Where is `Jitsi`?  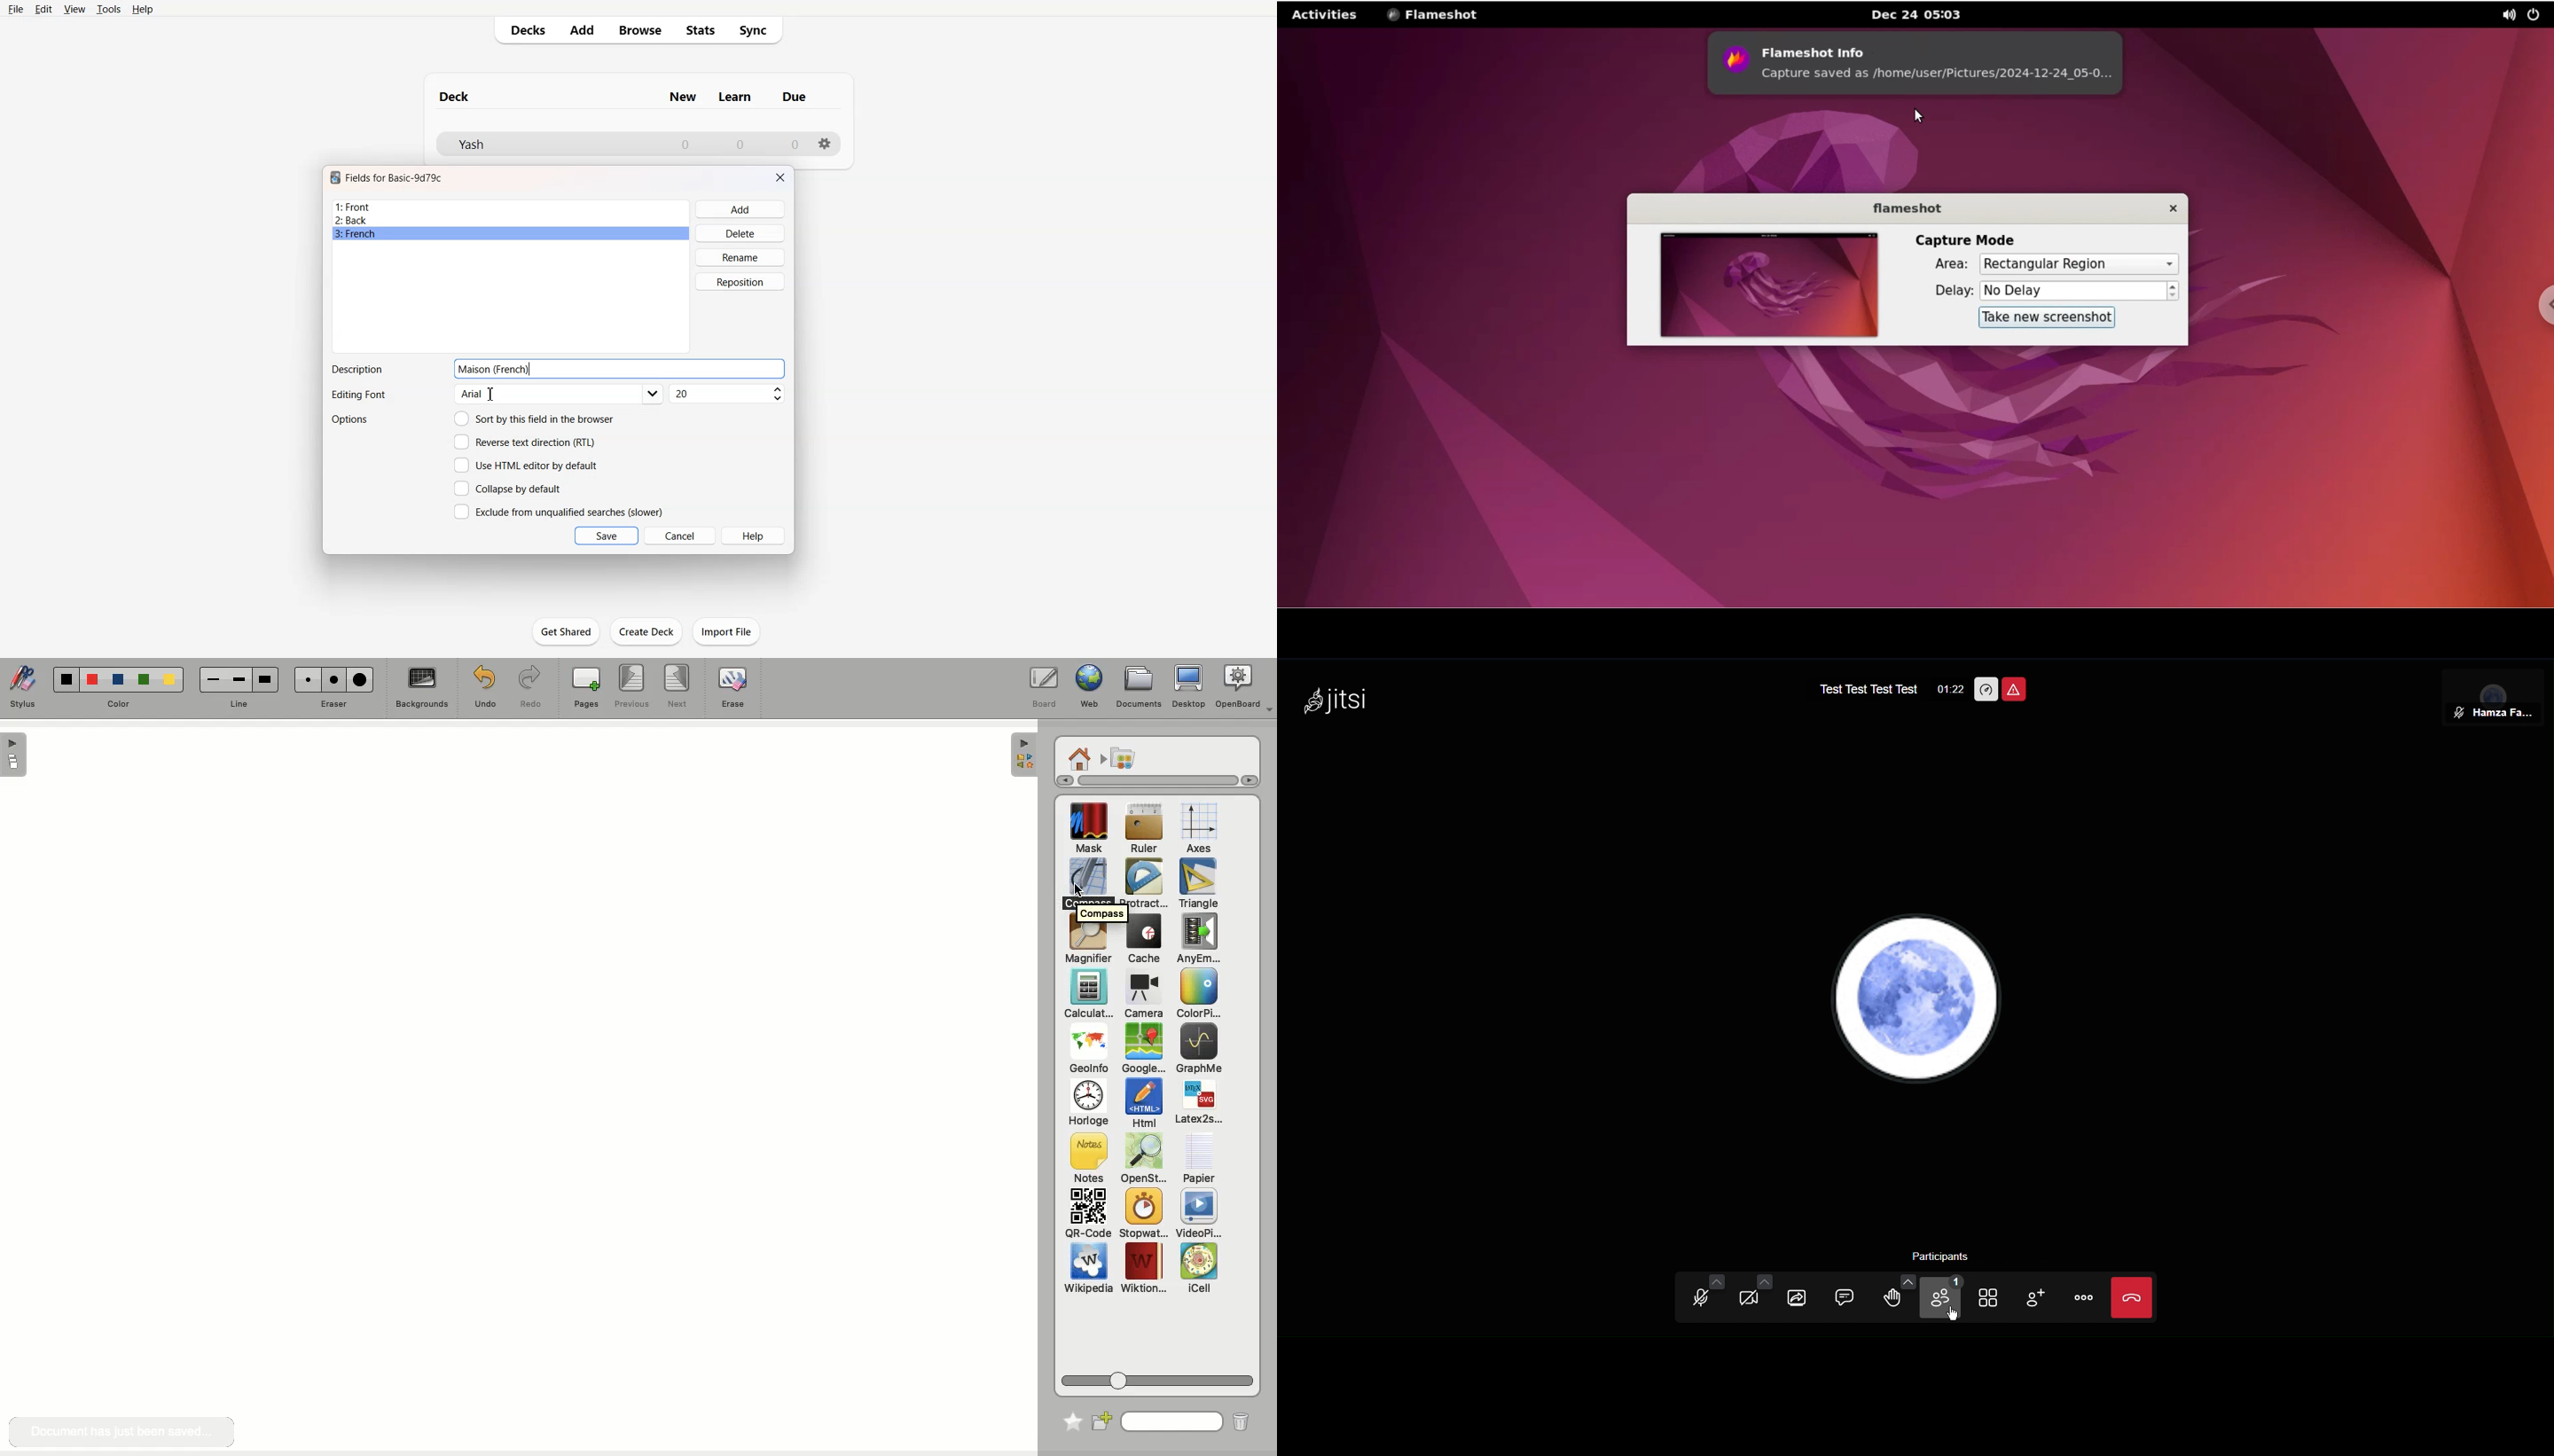 Jitsi is located at coordinates (1336, 704).